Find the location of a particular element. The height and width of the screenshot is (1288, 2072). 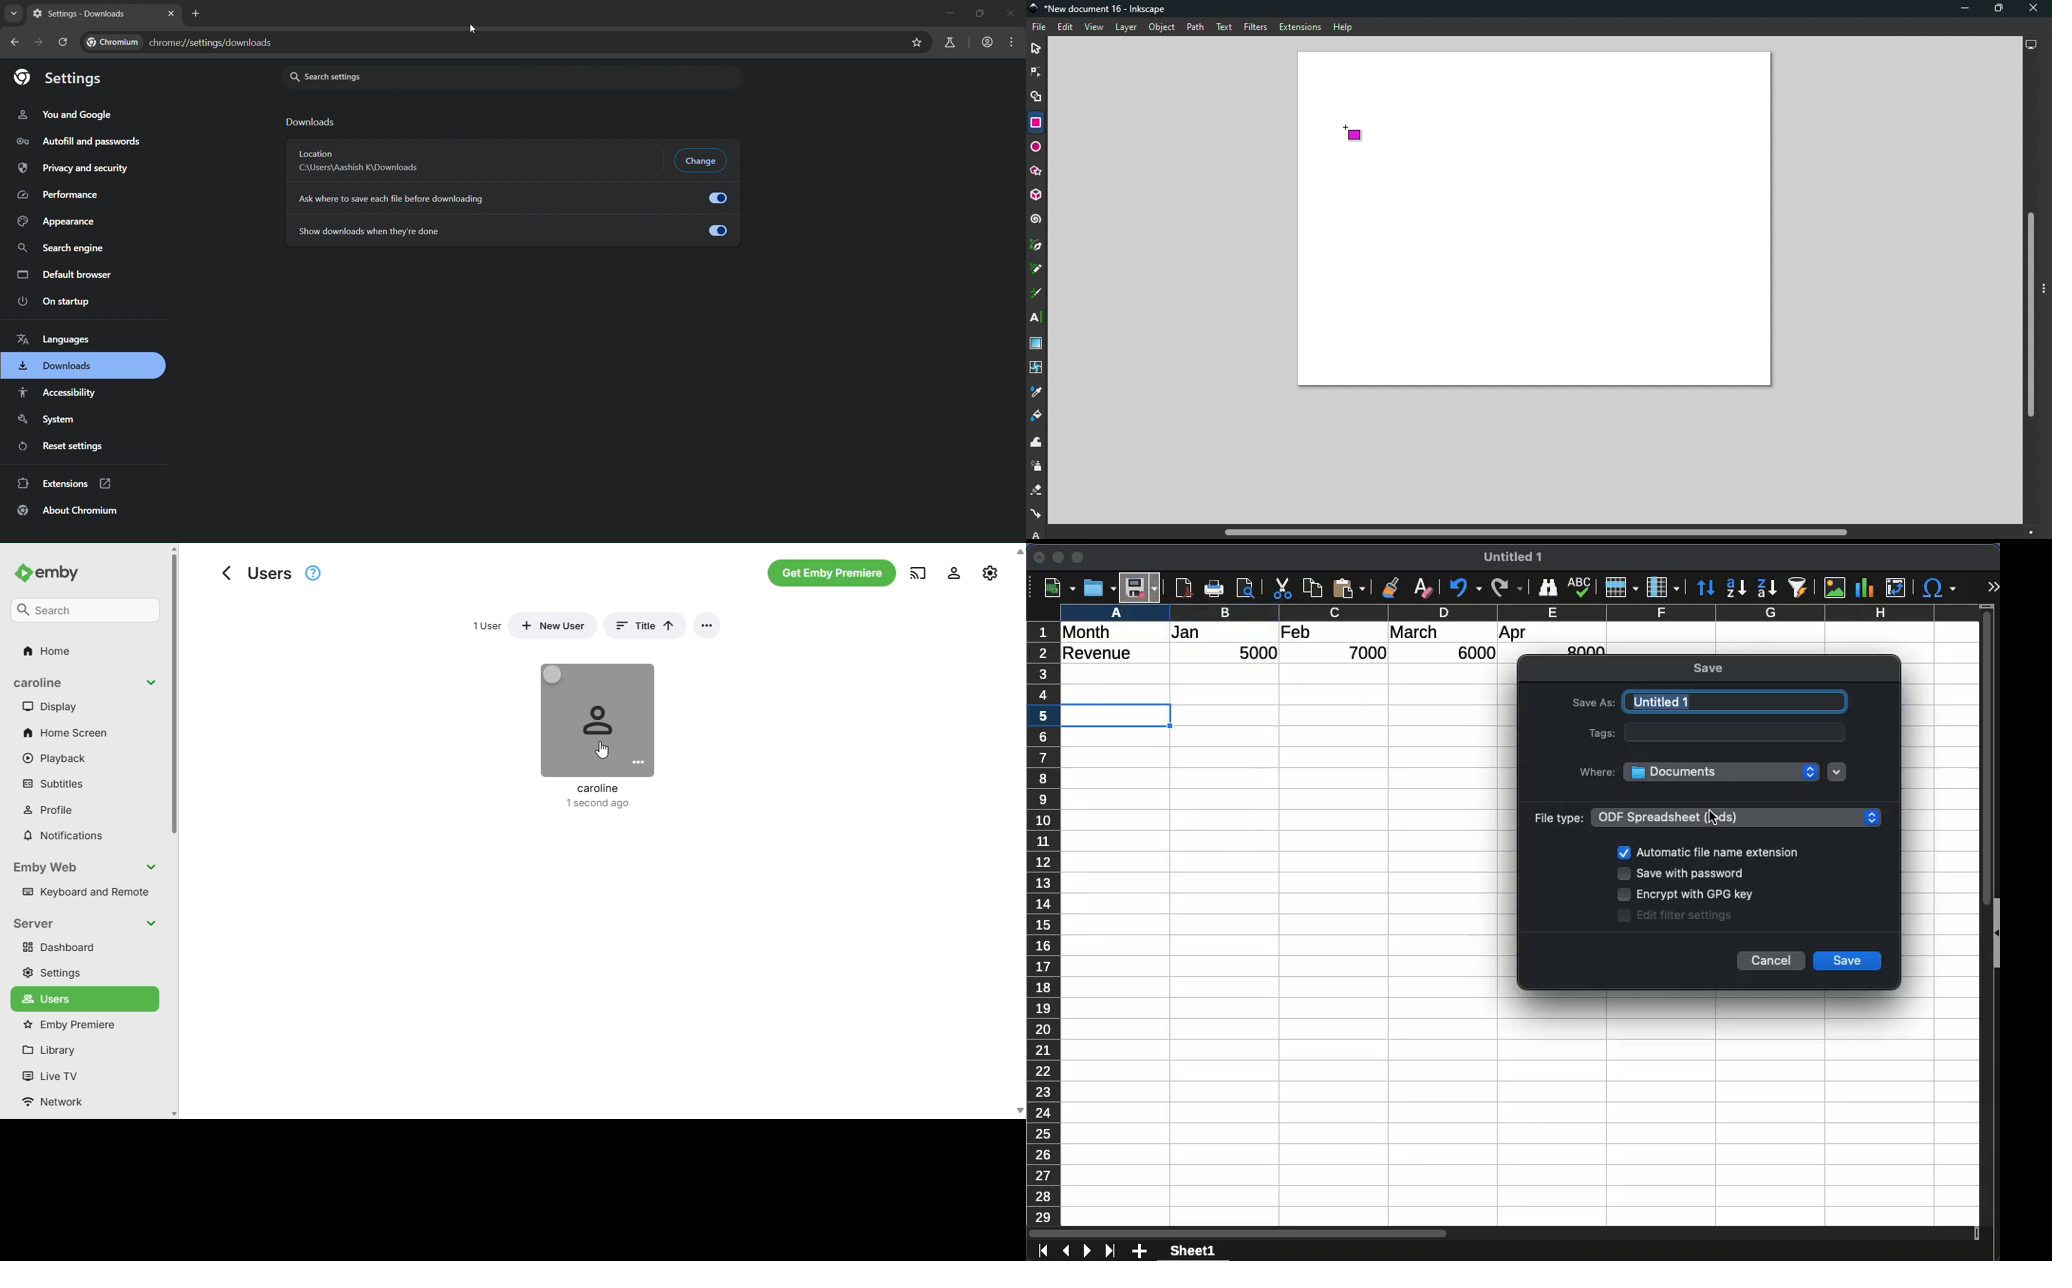

Spiral tool is located at coordinates (1037, 219).